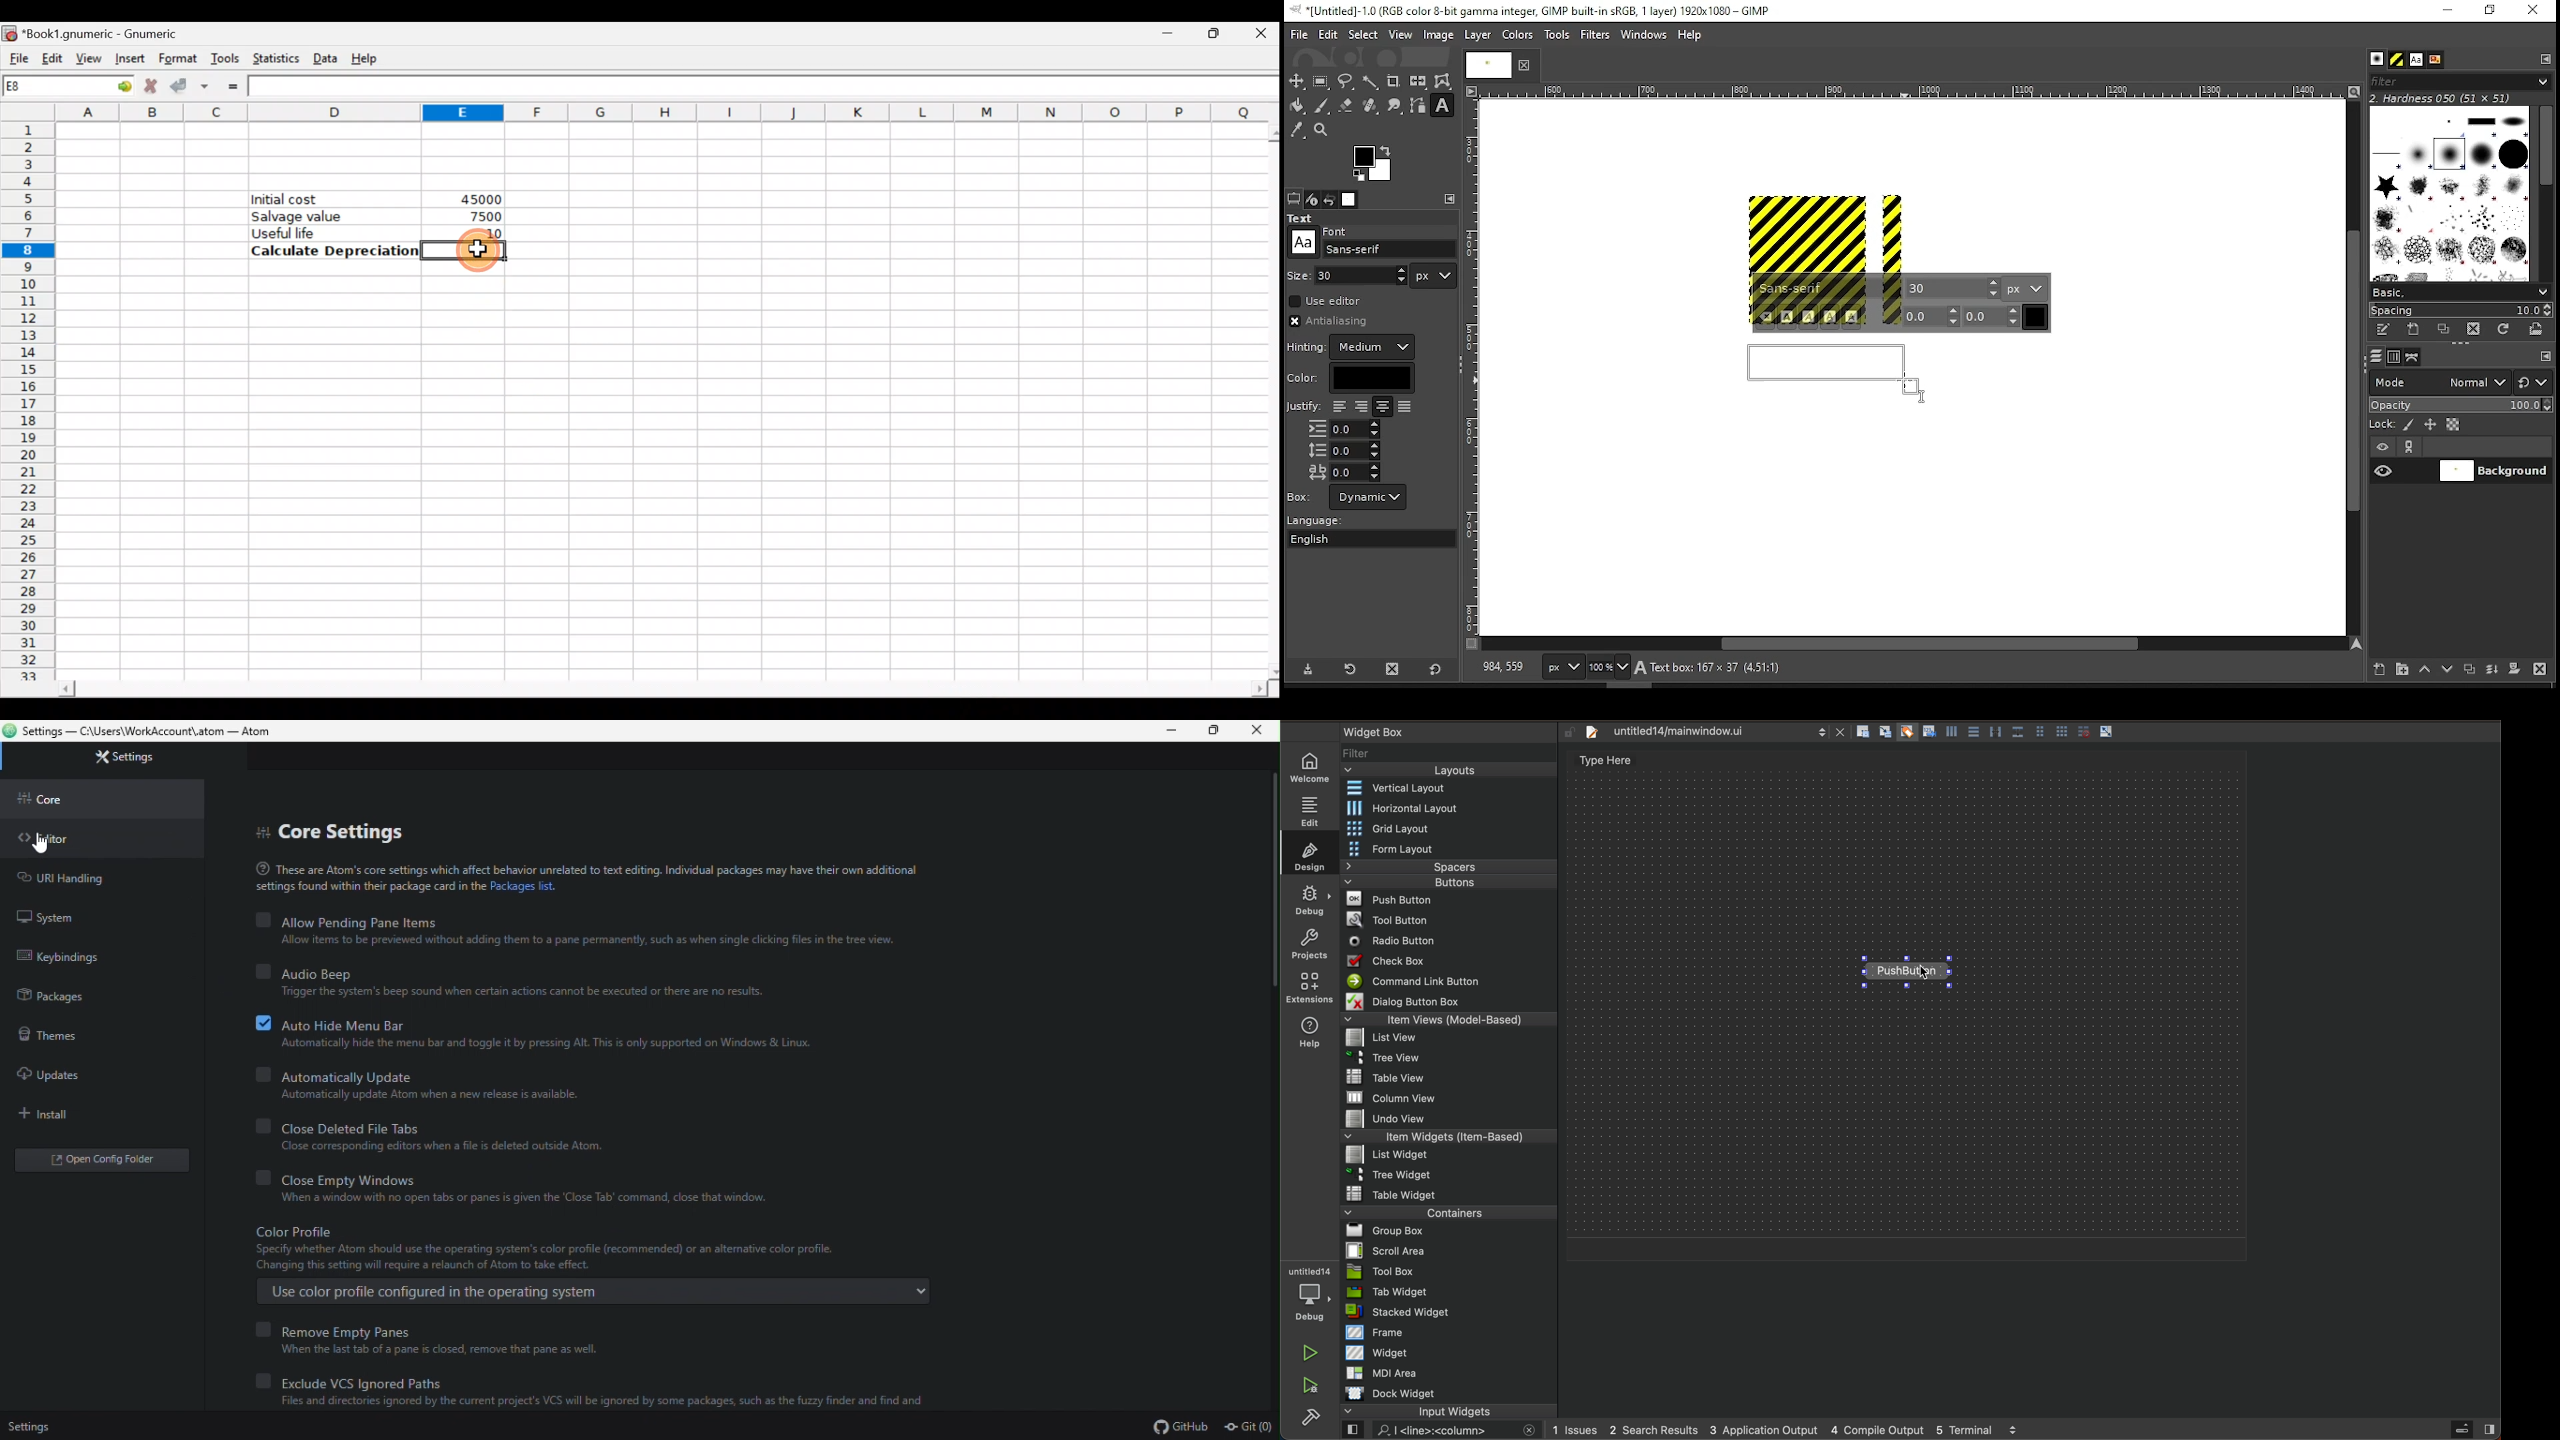  I want to click on cursor, so click(1927, 977).